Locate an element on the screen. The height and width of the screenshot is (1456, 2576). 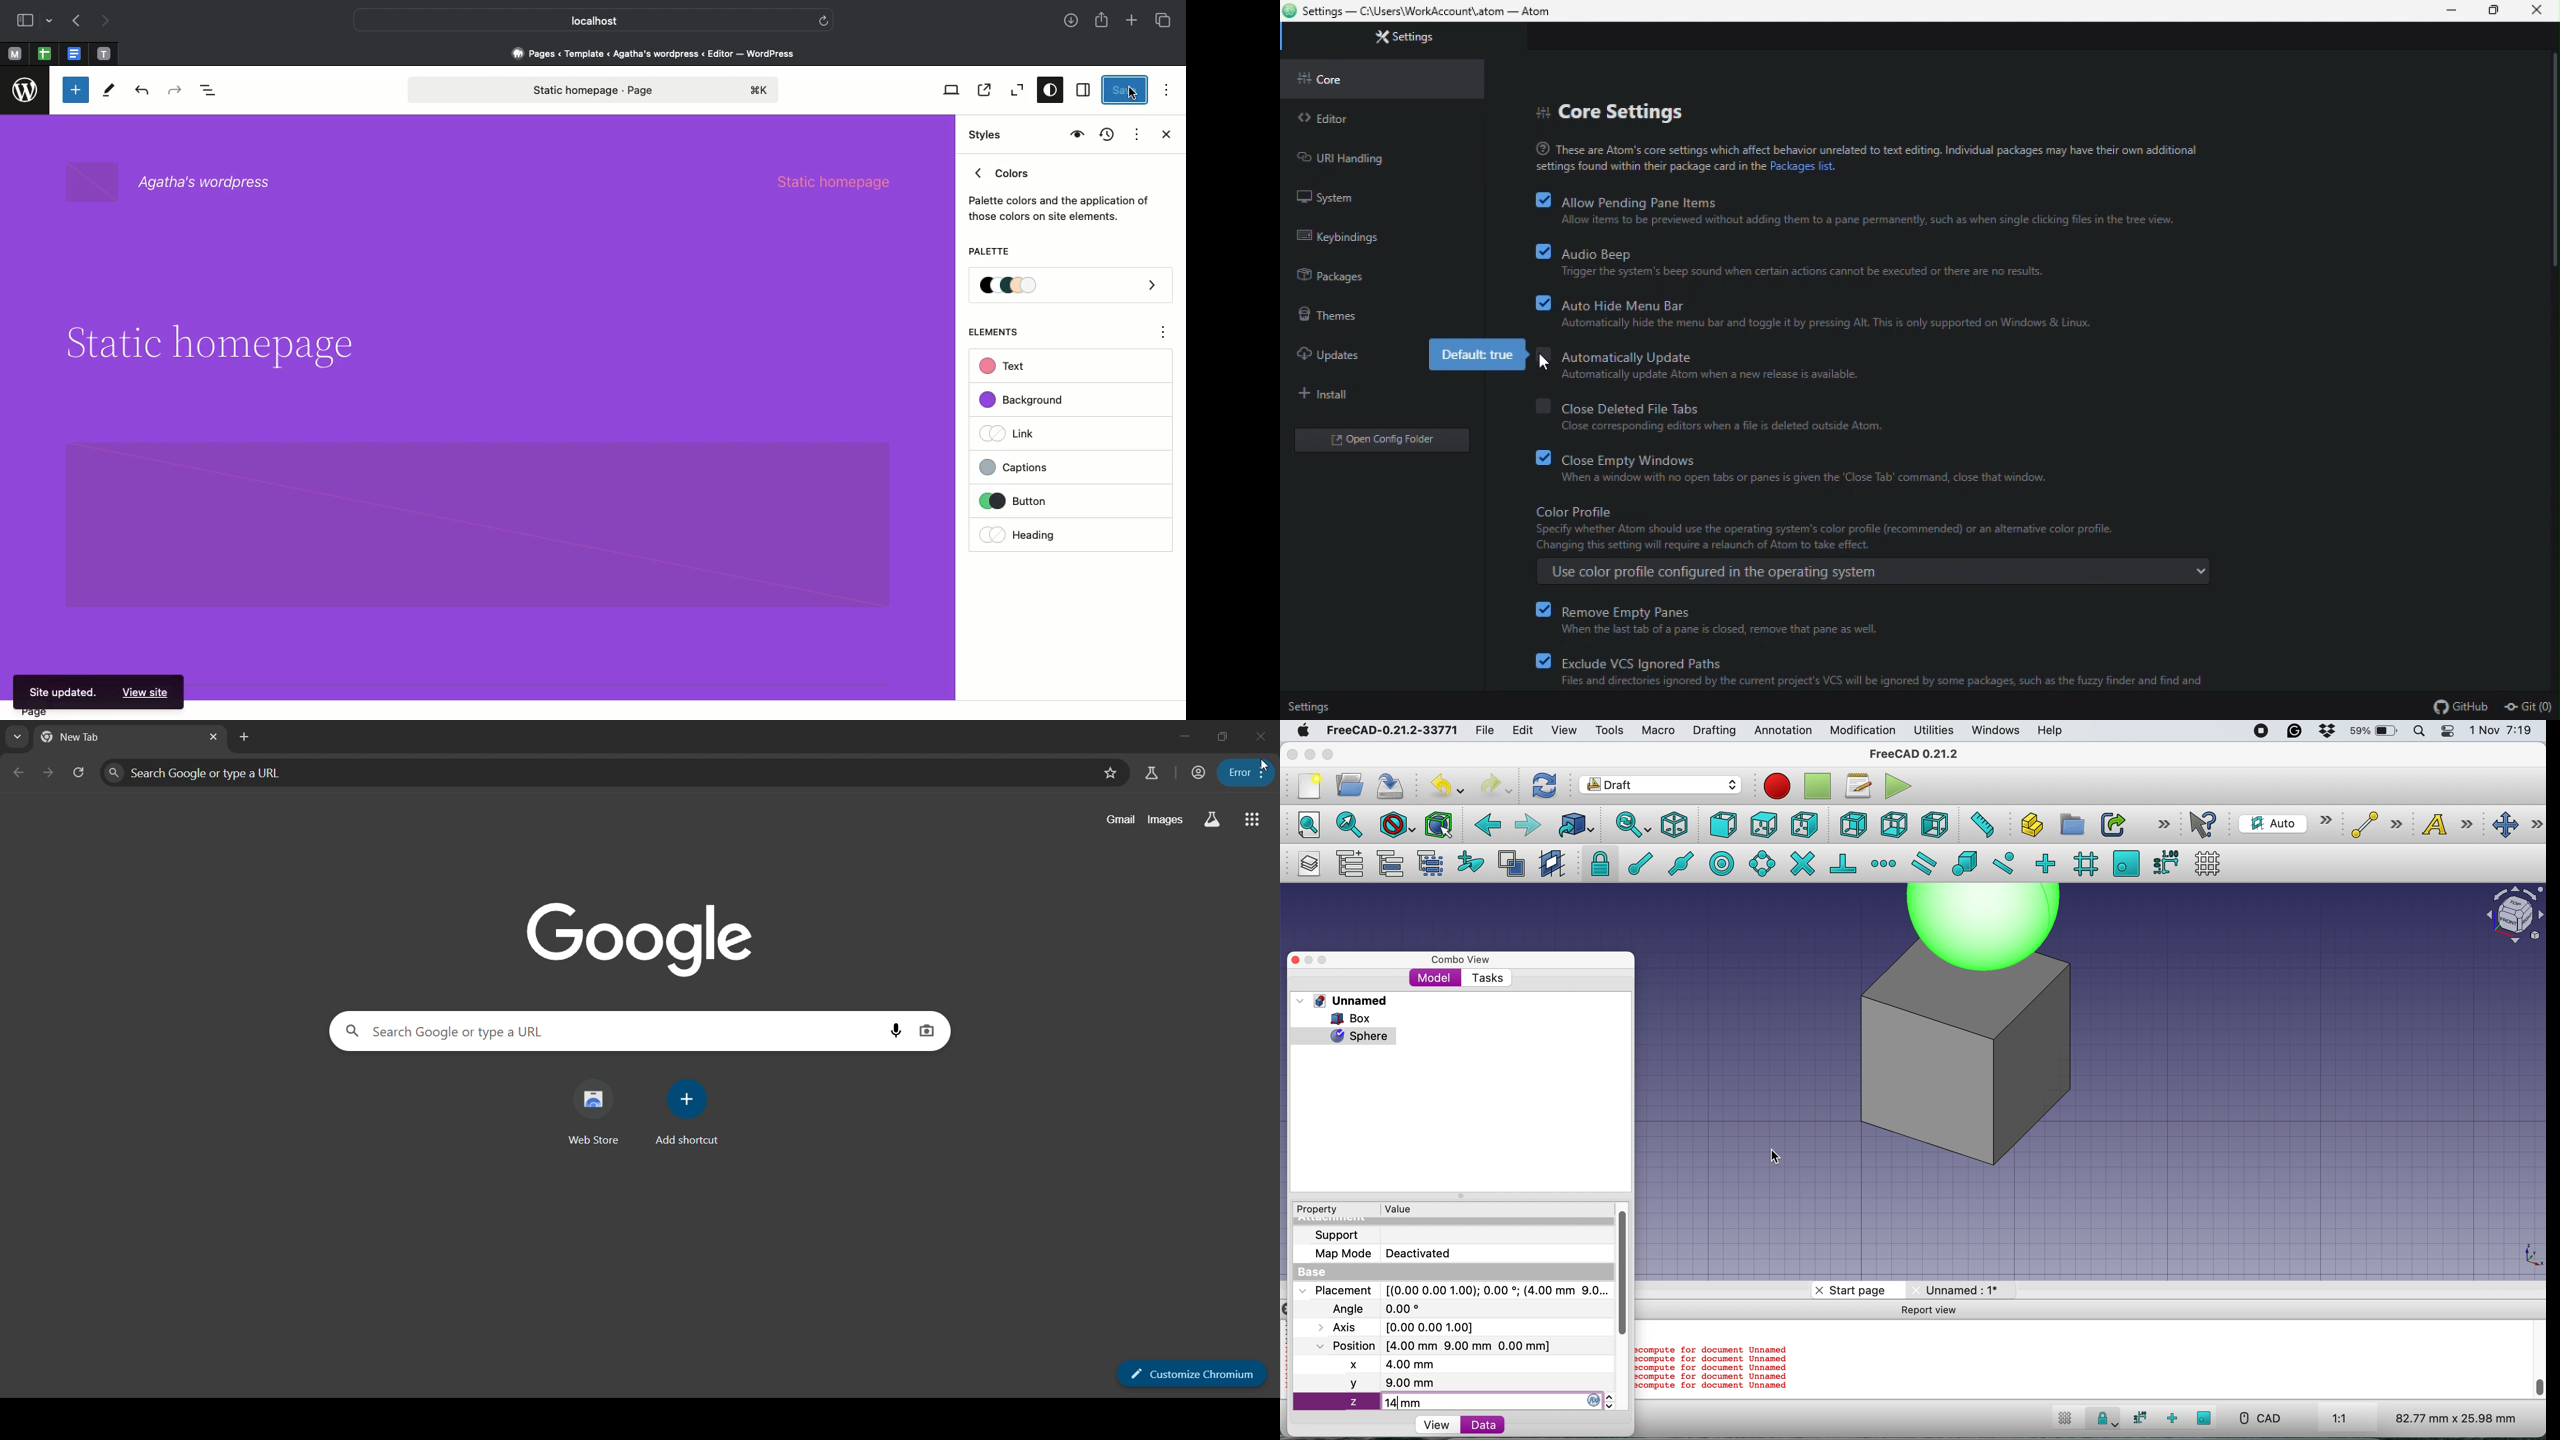
snap lock is located at coordinates (1595, 863).